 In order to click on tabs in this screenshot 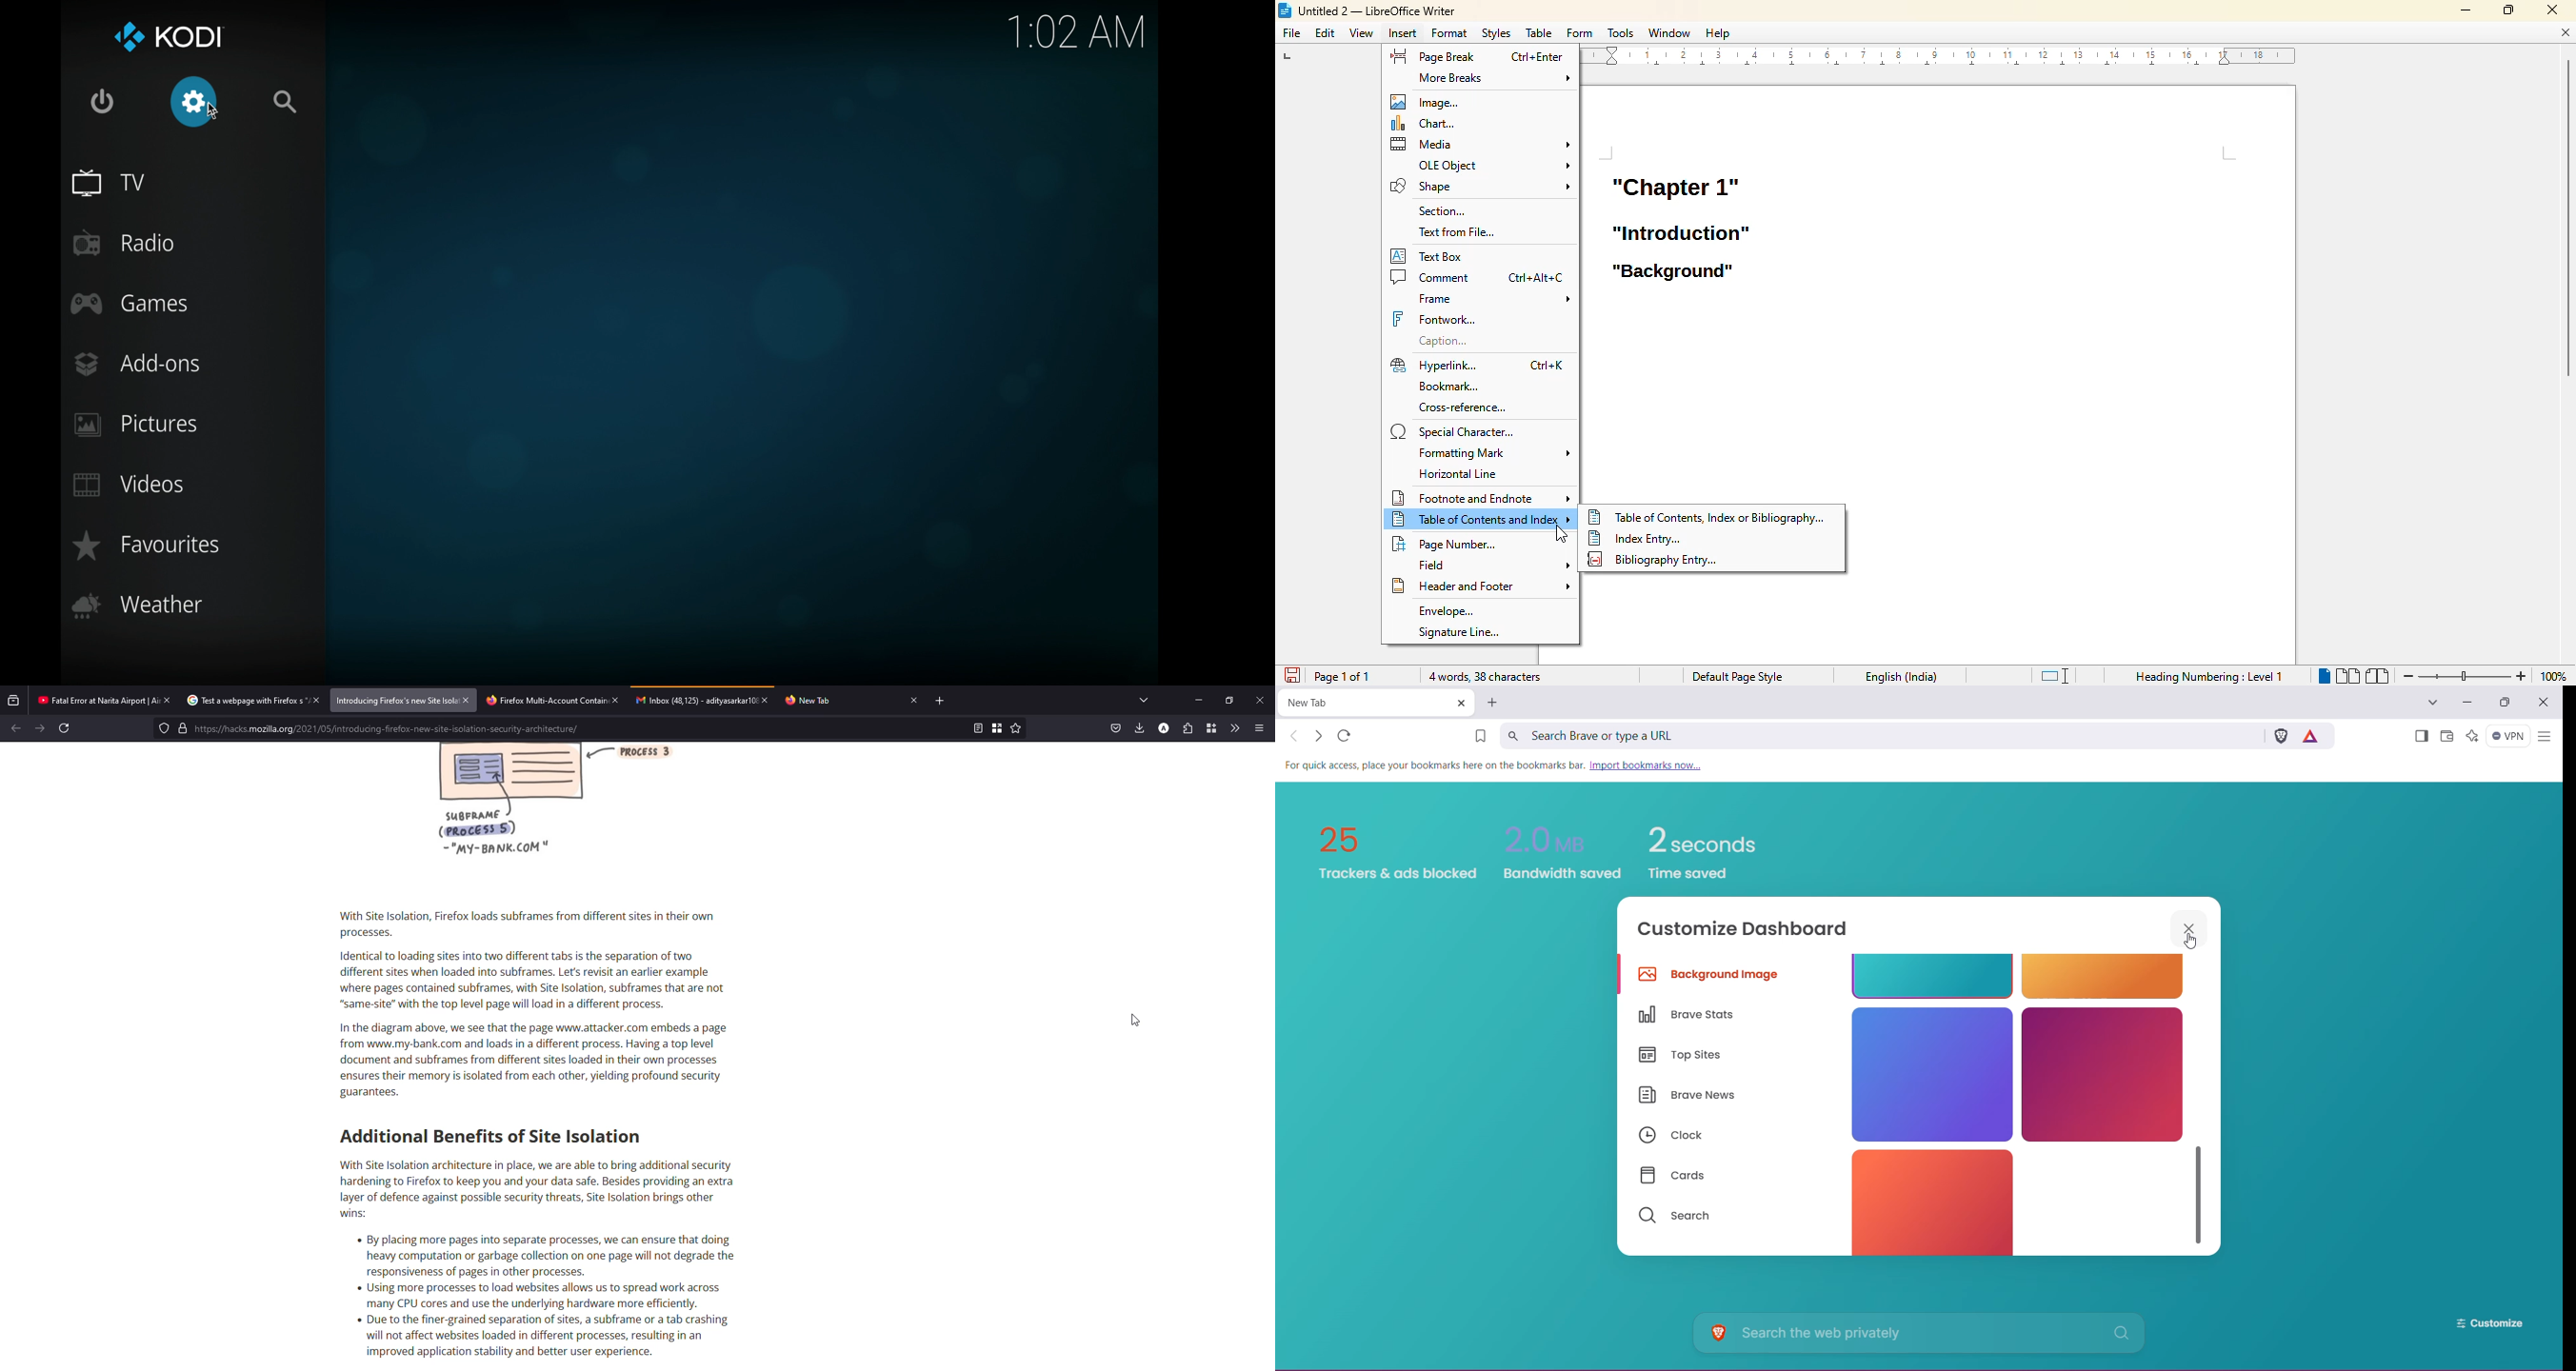, I will do `click(1145, 699)`.